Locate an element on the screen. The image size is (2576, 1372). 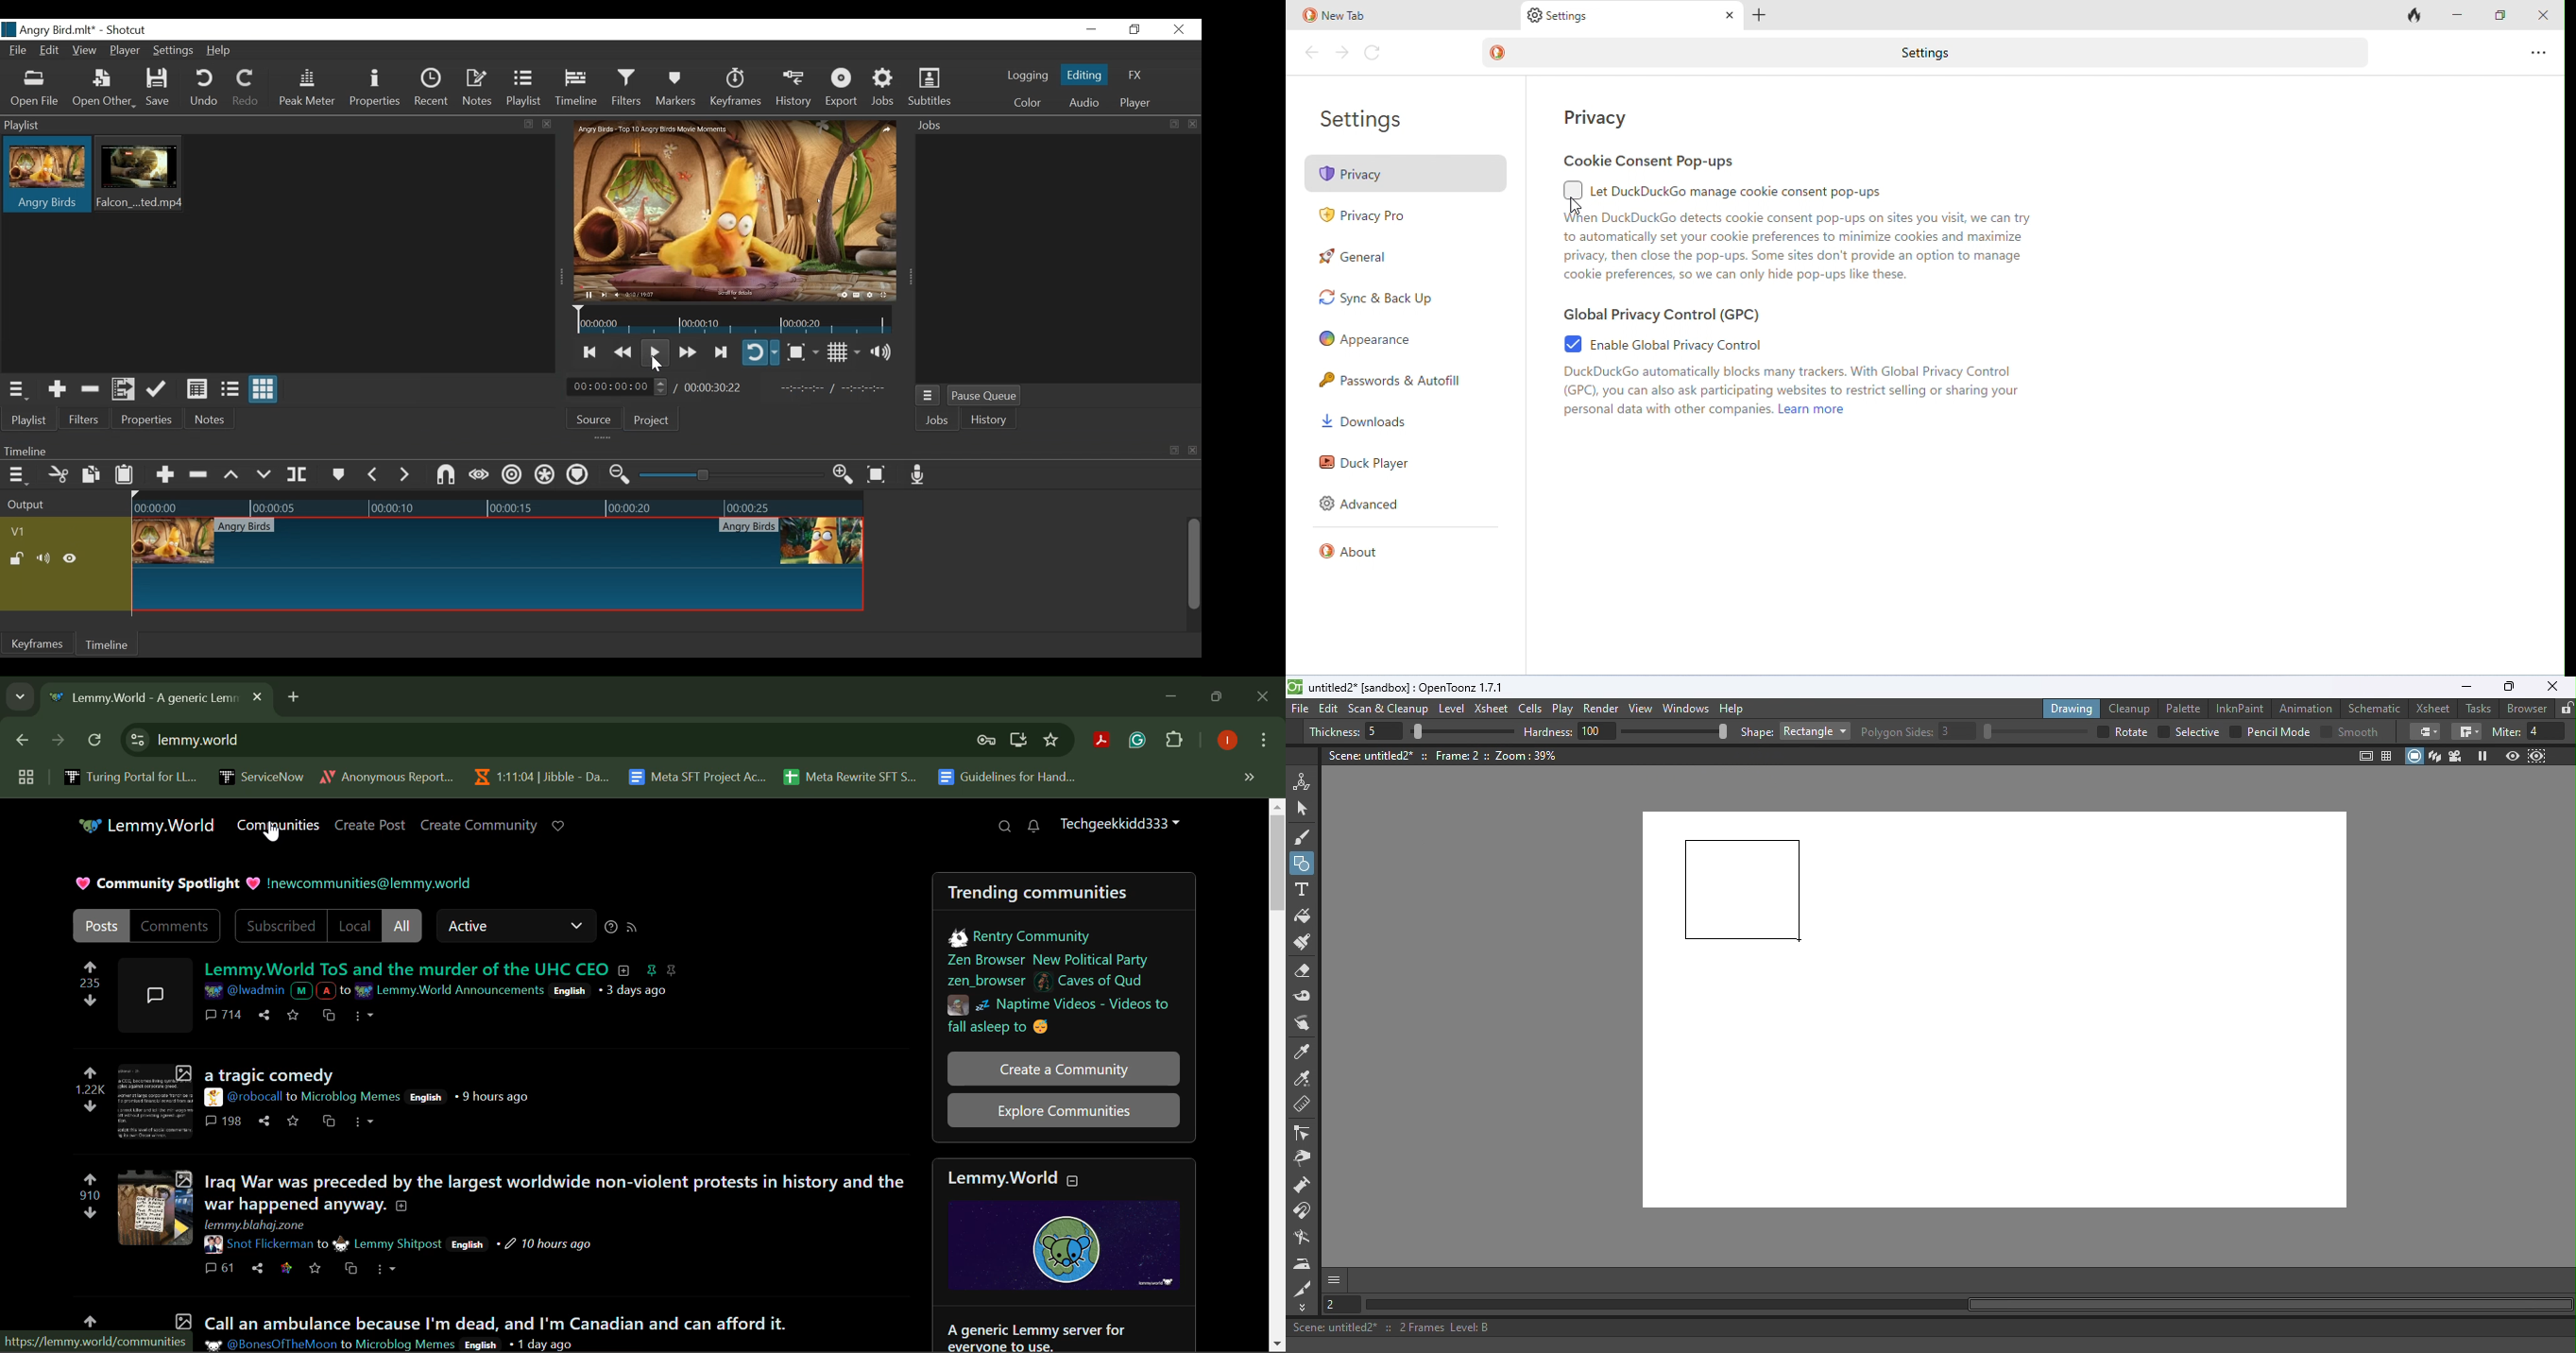
go forward is located at coordinates (1342, 52).